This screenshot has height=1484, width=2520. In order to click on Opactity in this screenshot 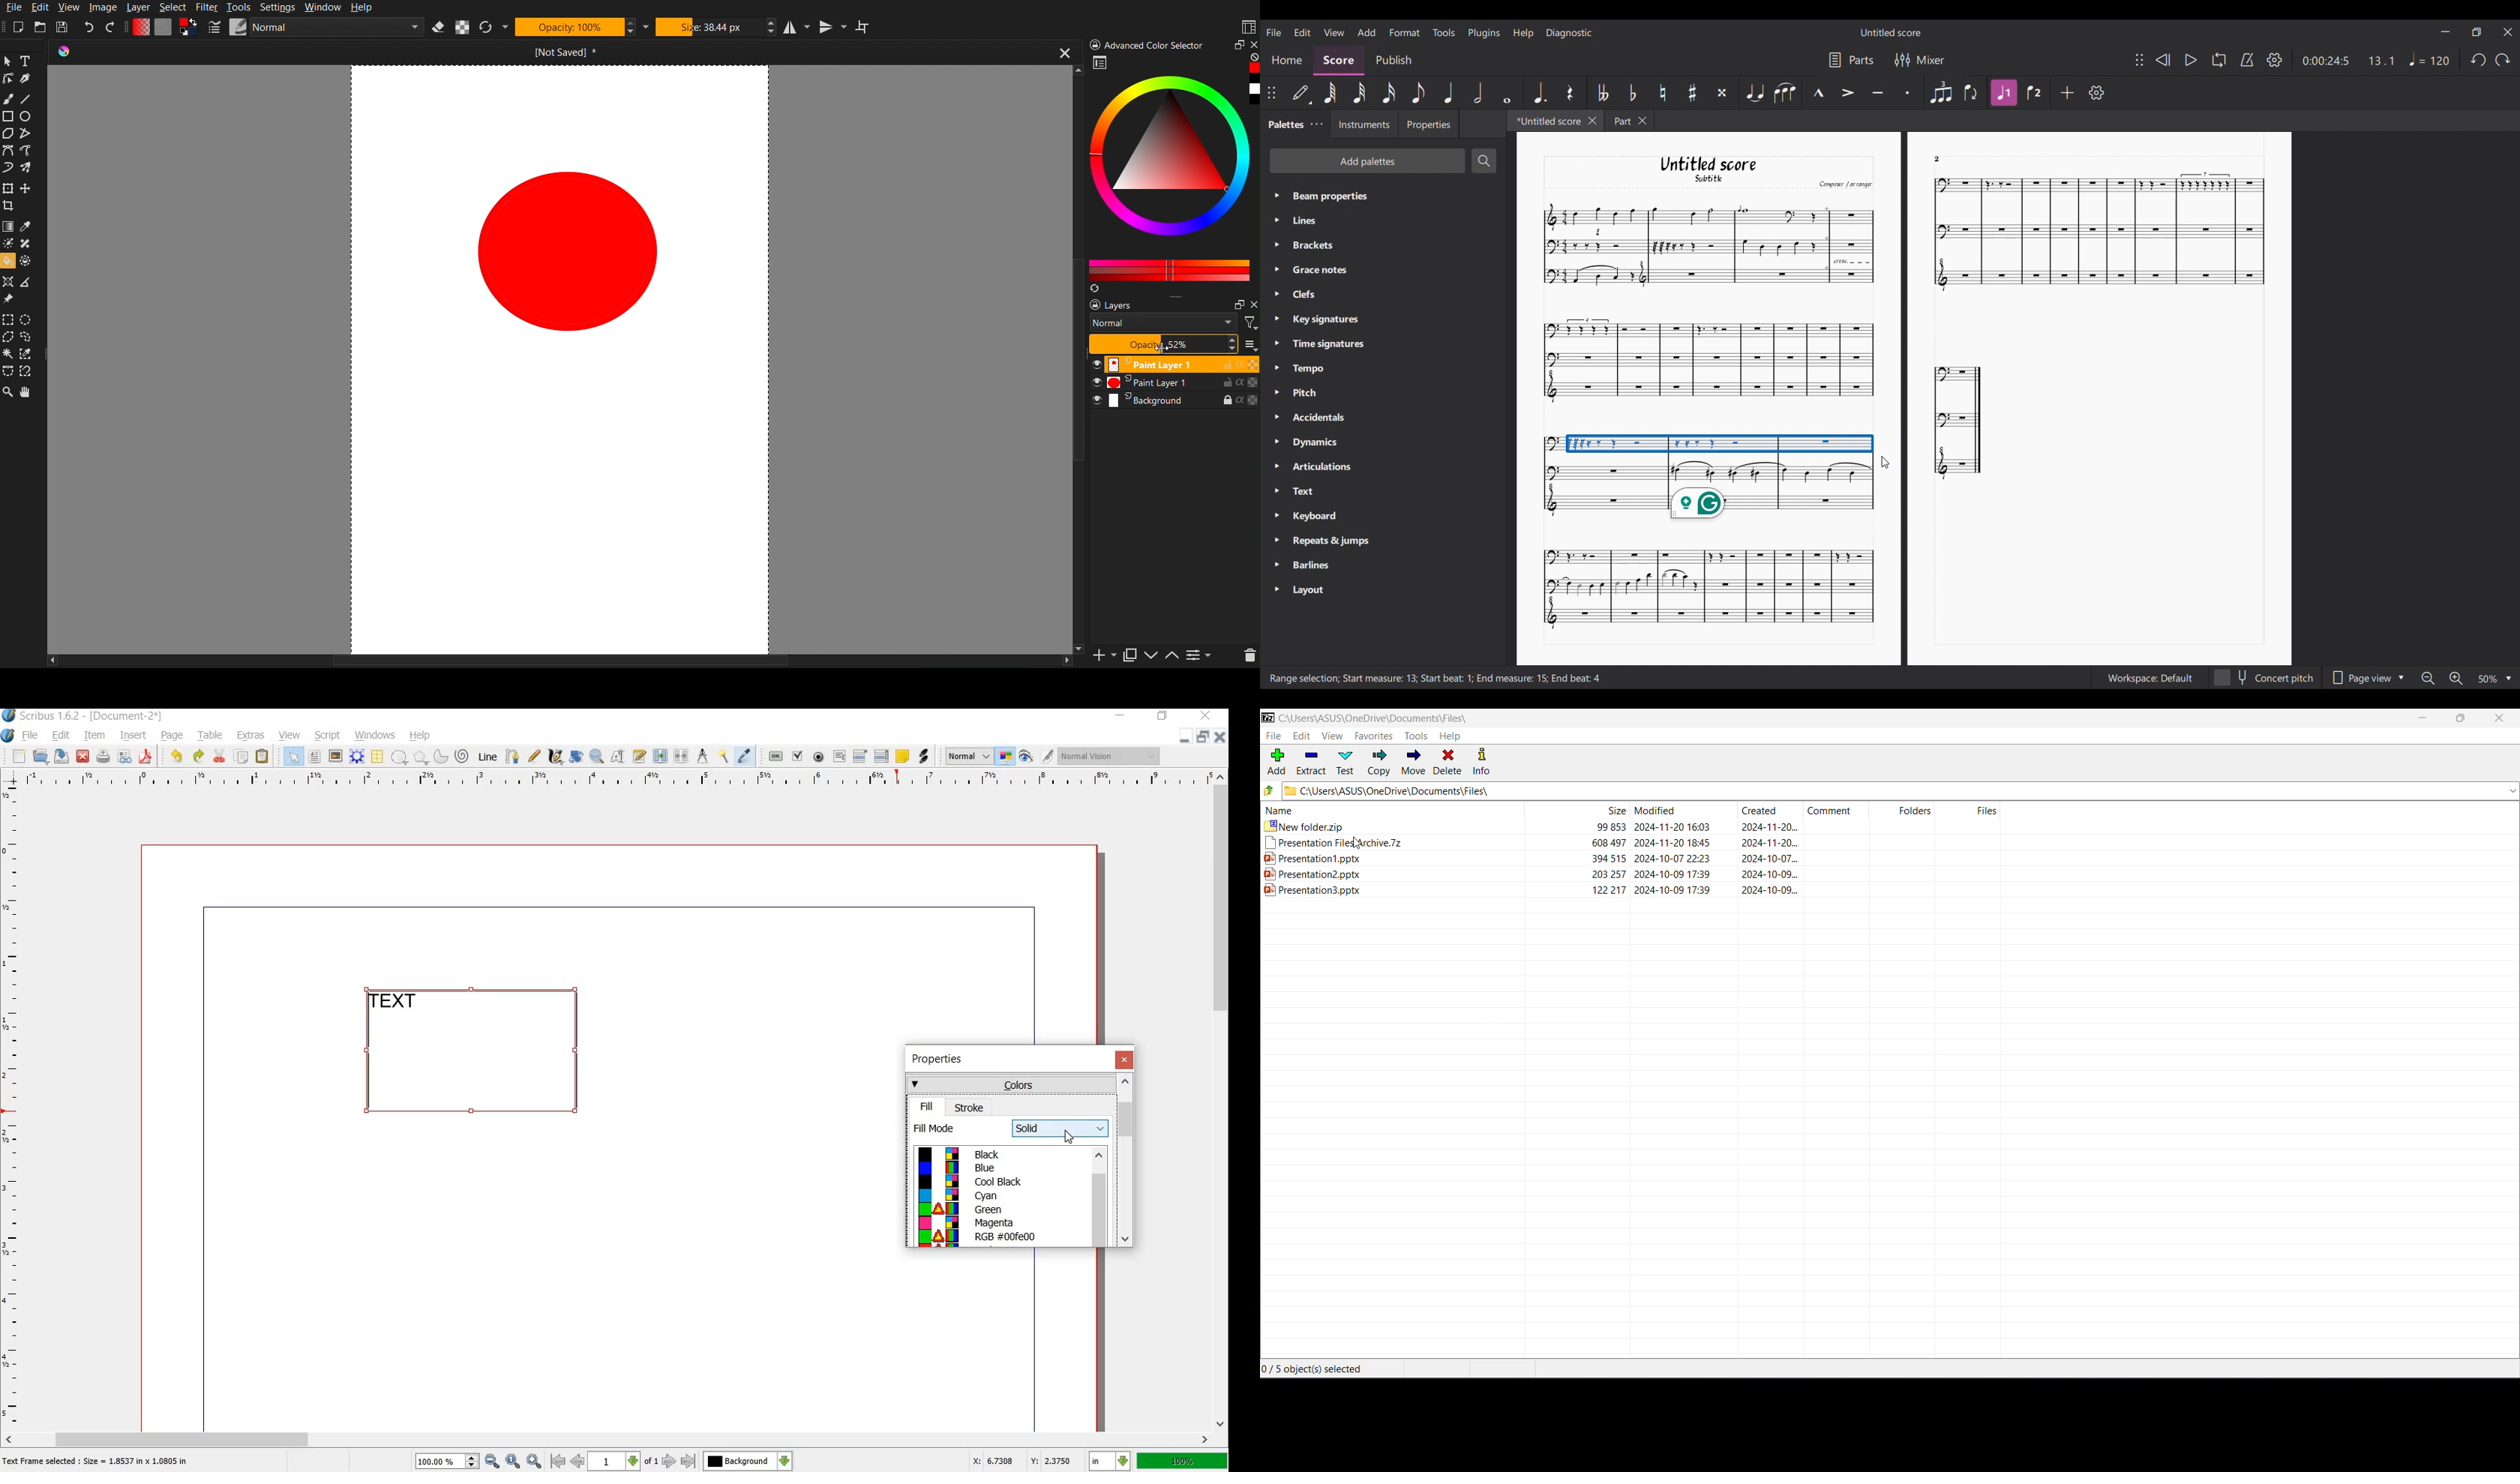, I will do `click(583, 27)`.